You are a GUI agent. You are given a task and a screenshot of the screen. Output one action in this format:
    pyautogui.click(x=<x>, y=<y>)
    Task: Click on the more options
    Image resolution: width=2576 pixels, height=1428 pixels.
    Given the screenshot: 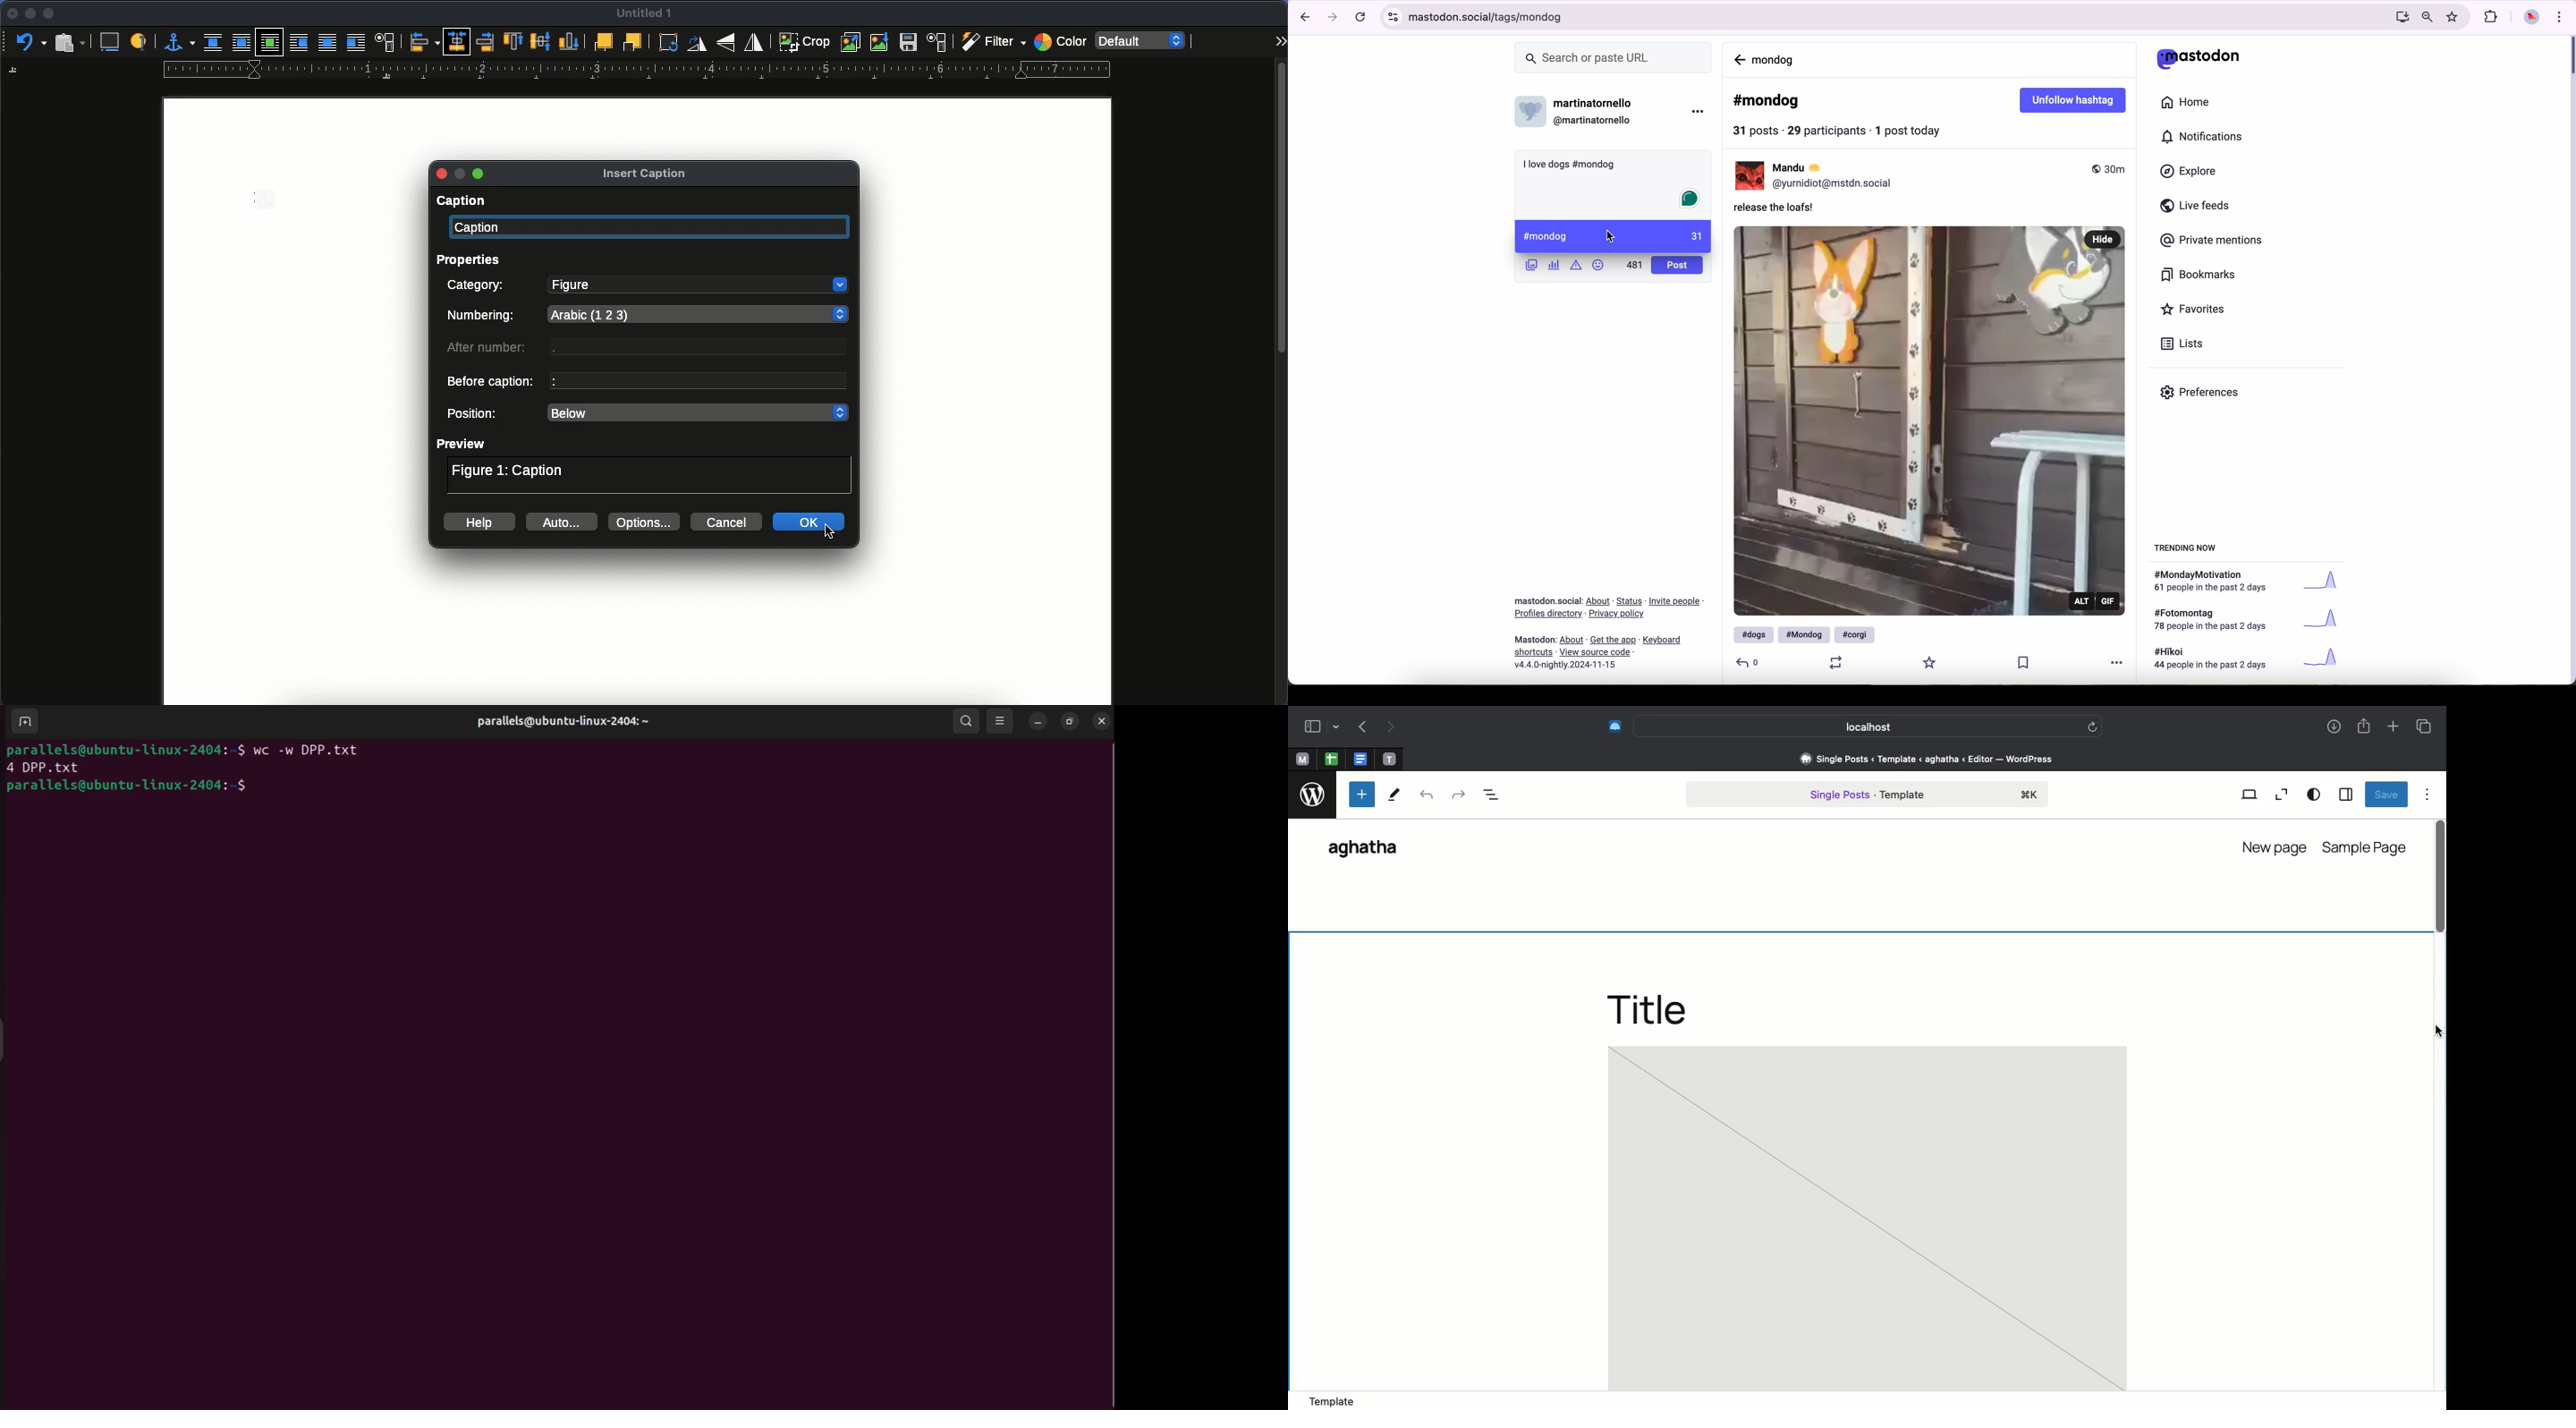 What is the action you would take?
    pyautogui.click(x=1697, y=113)
    